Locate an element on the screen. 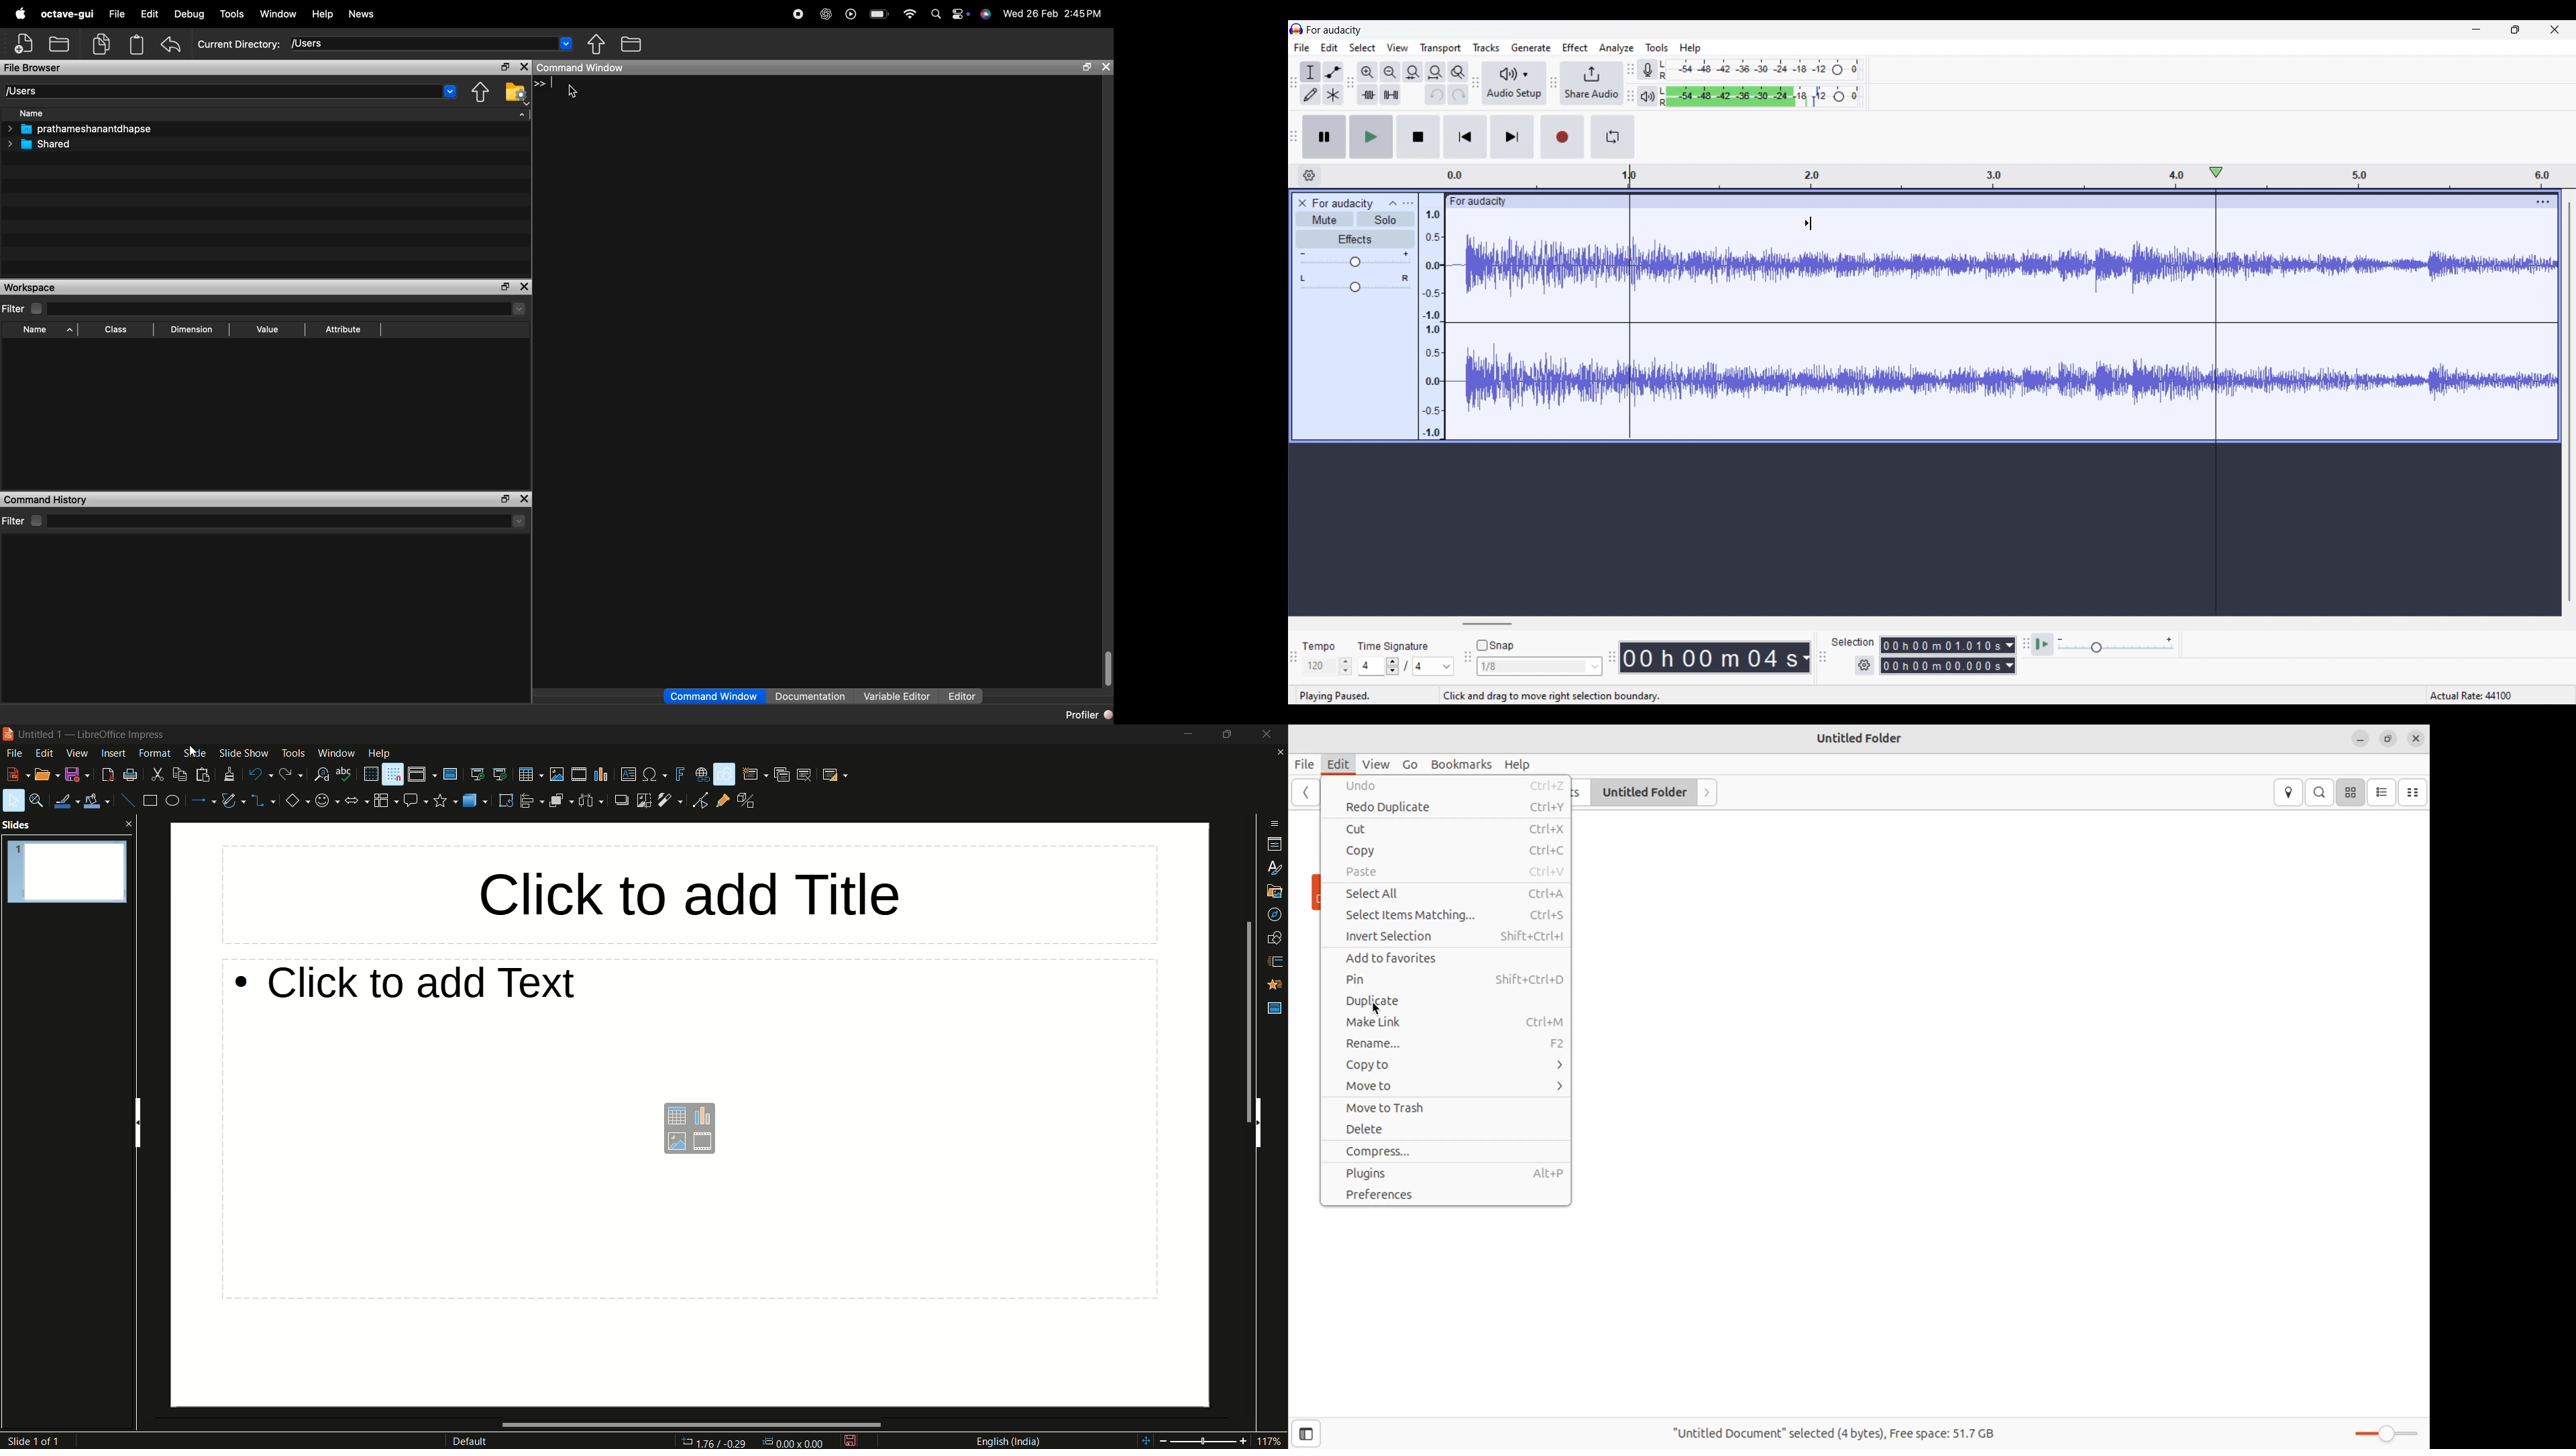 This screenshot has height=1456, width=2576. play is located at coordinates (850, 13).